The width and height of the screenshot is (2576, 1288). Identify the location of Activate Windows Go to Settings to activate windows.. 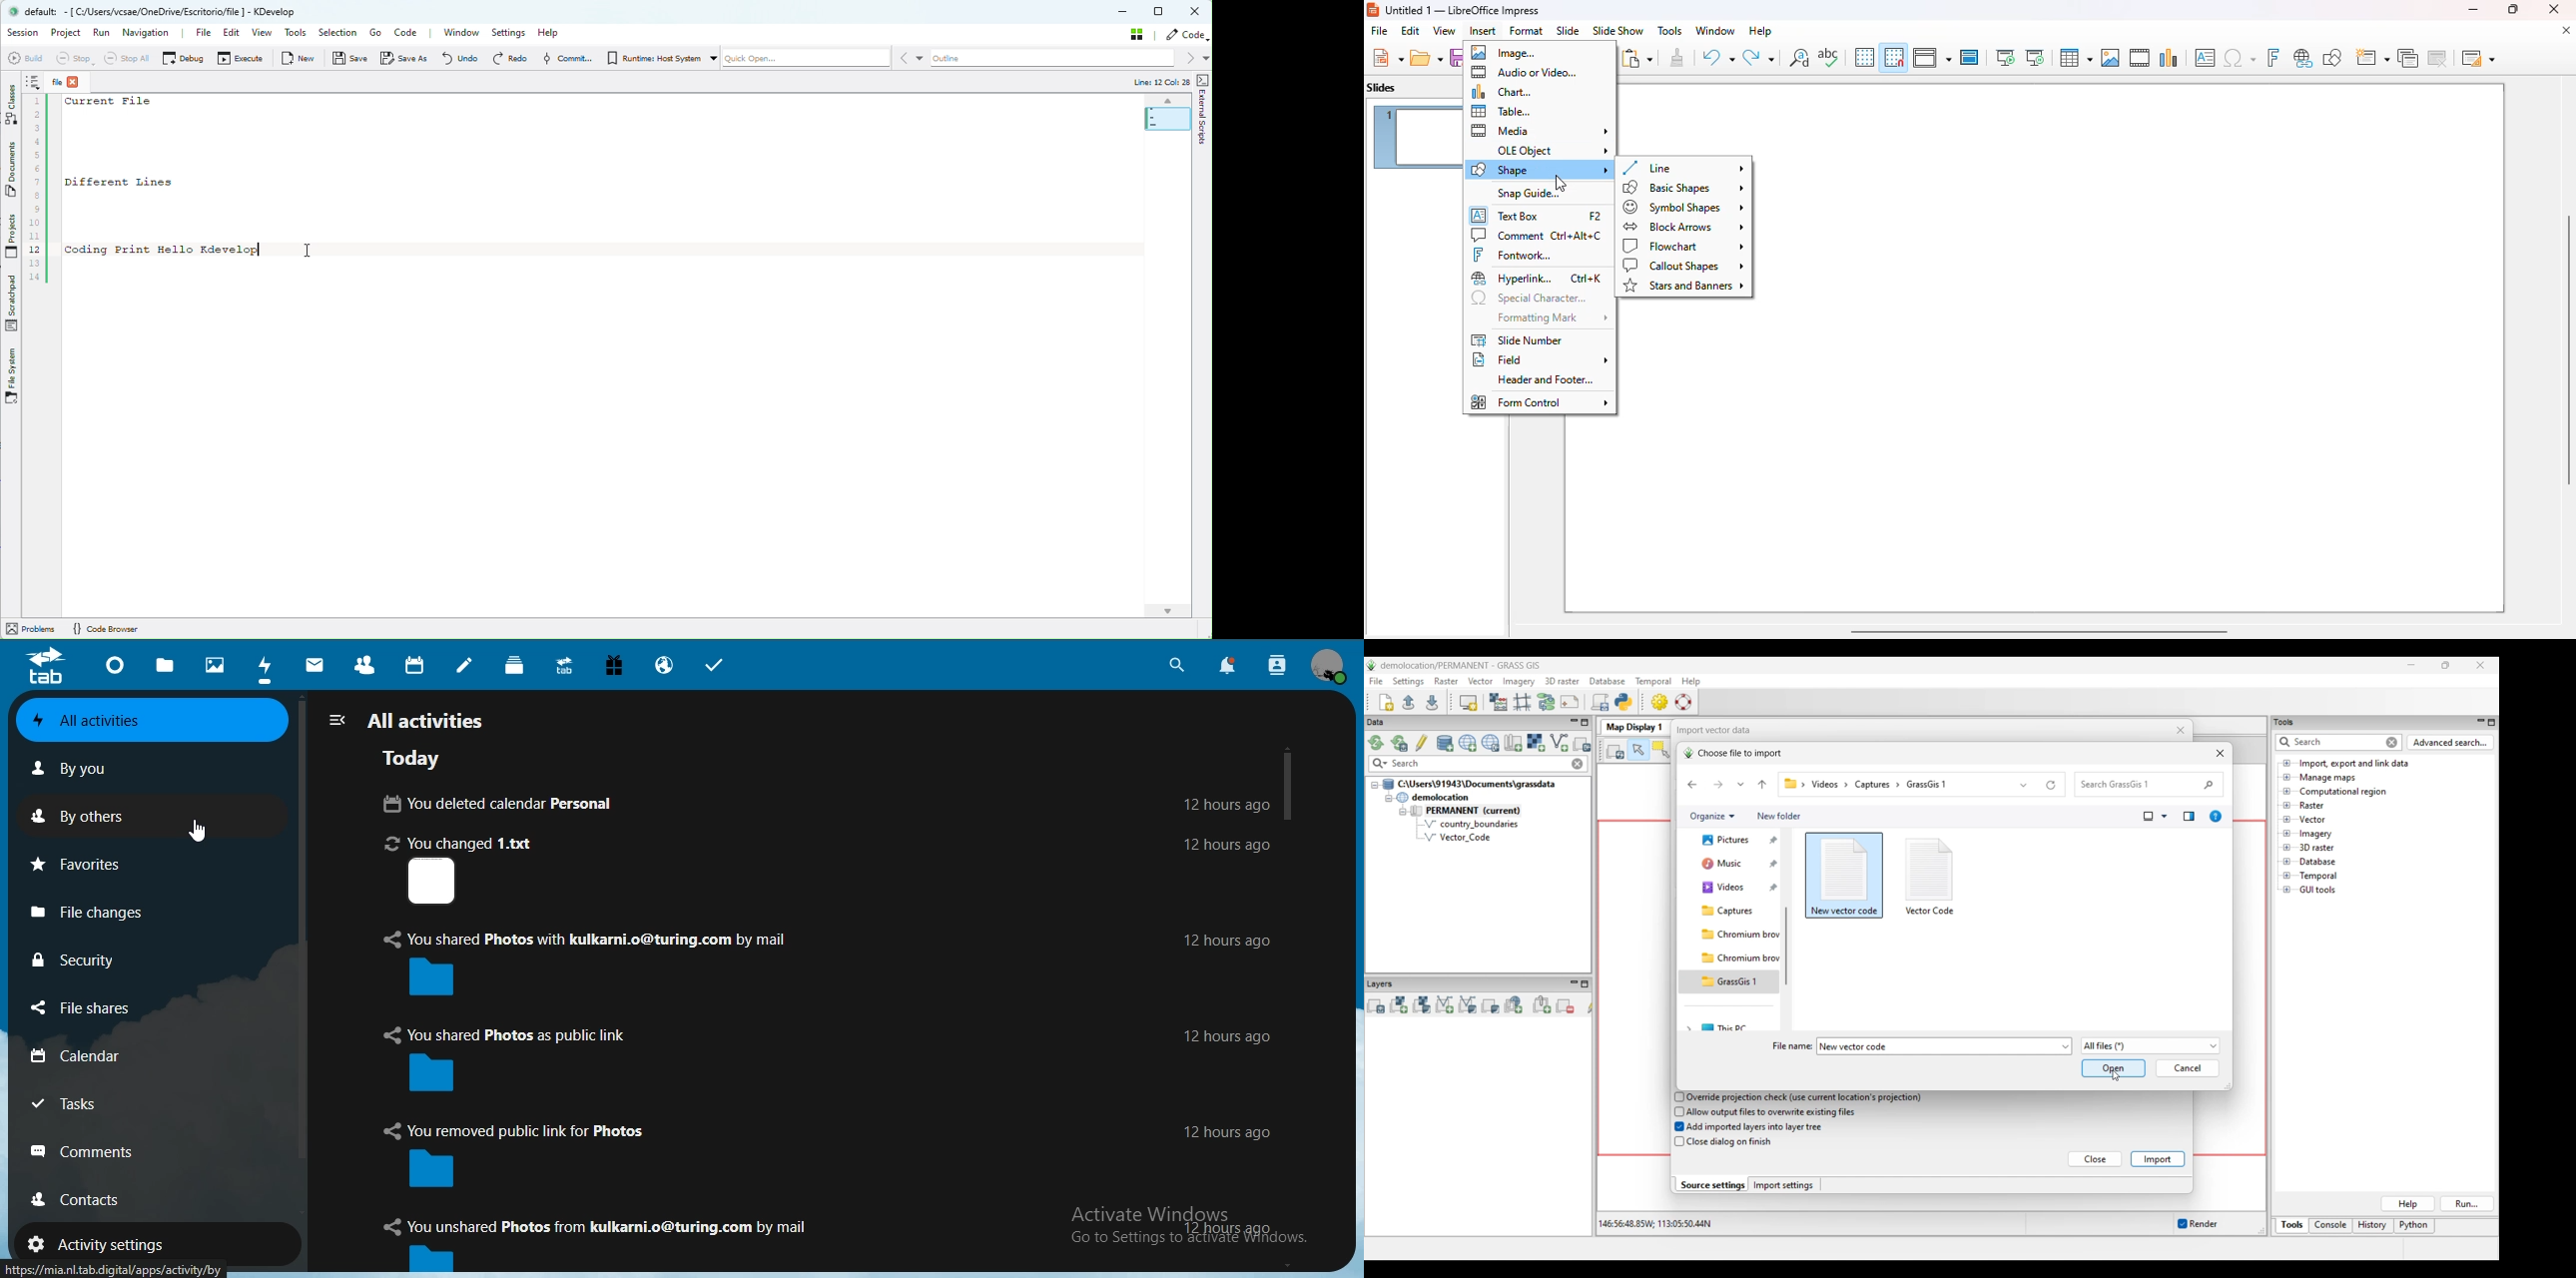
(1184, 1229).